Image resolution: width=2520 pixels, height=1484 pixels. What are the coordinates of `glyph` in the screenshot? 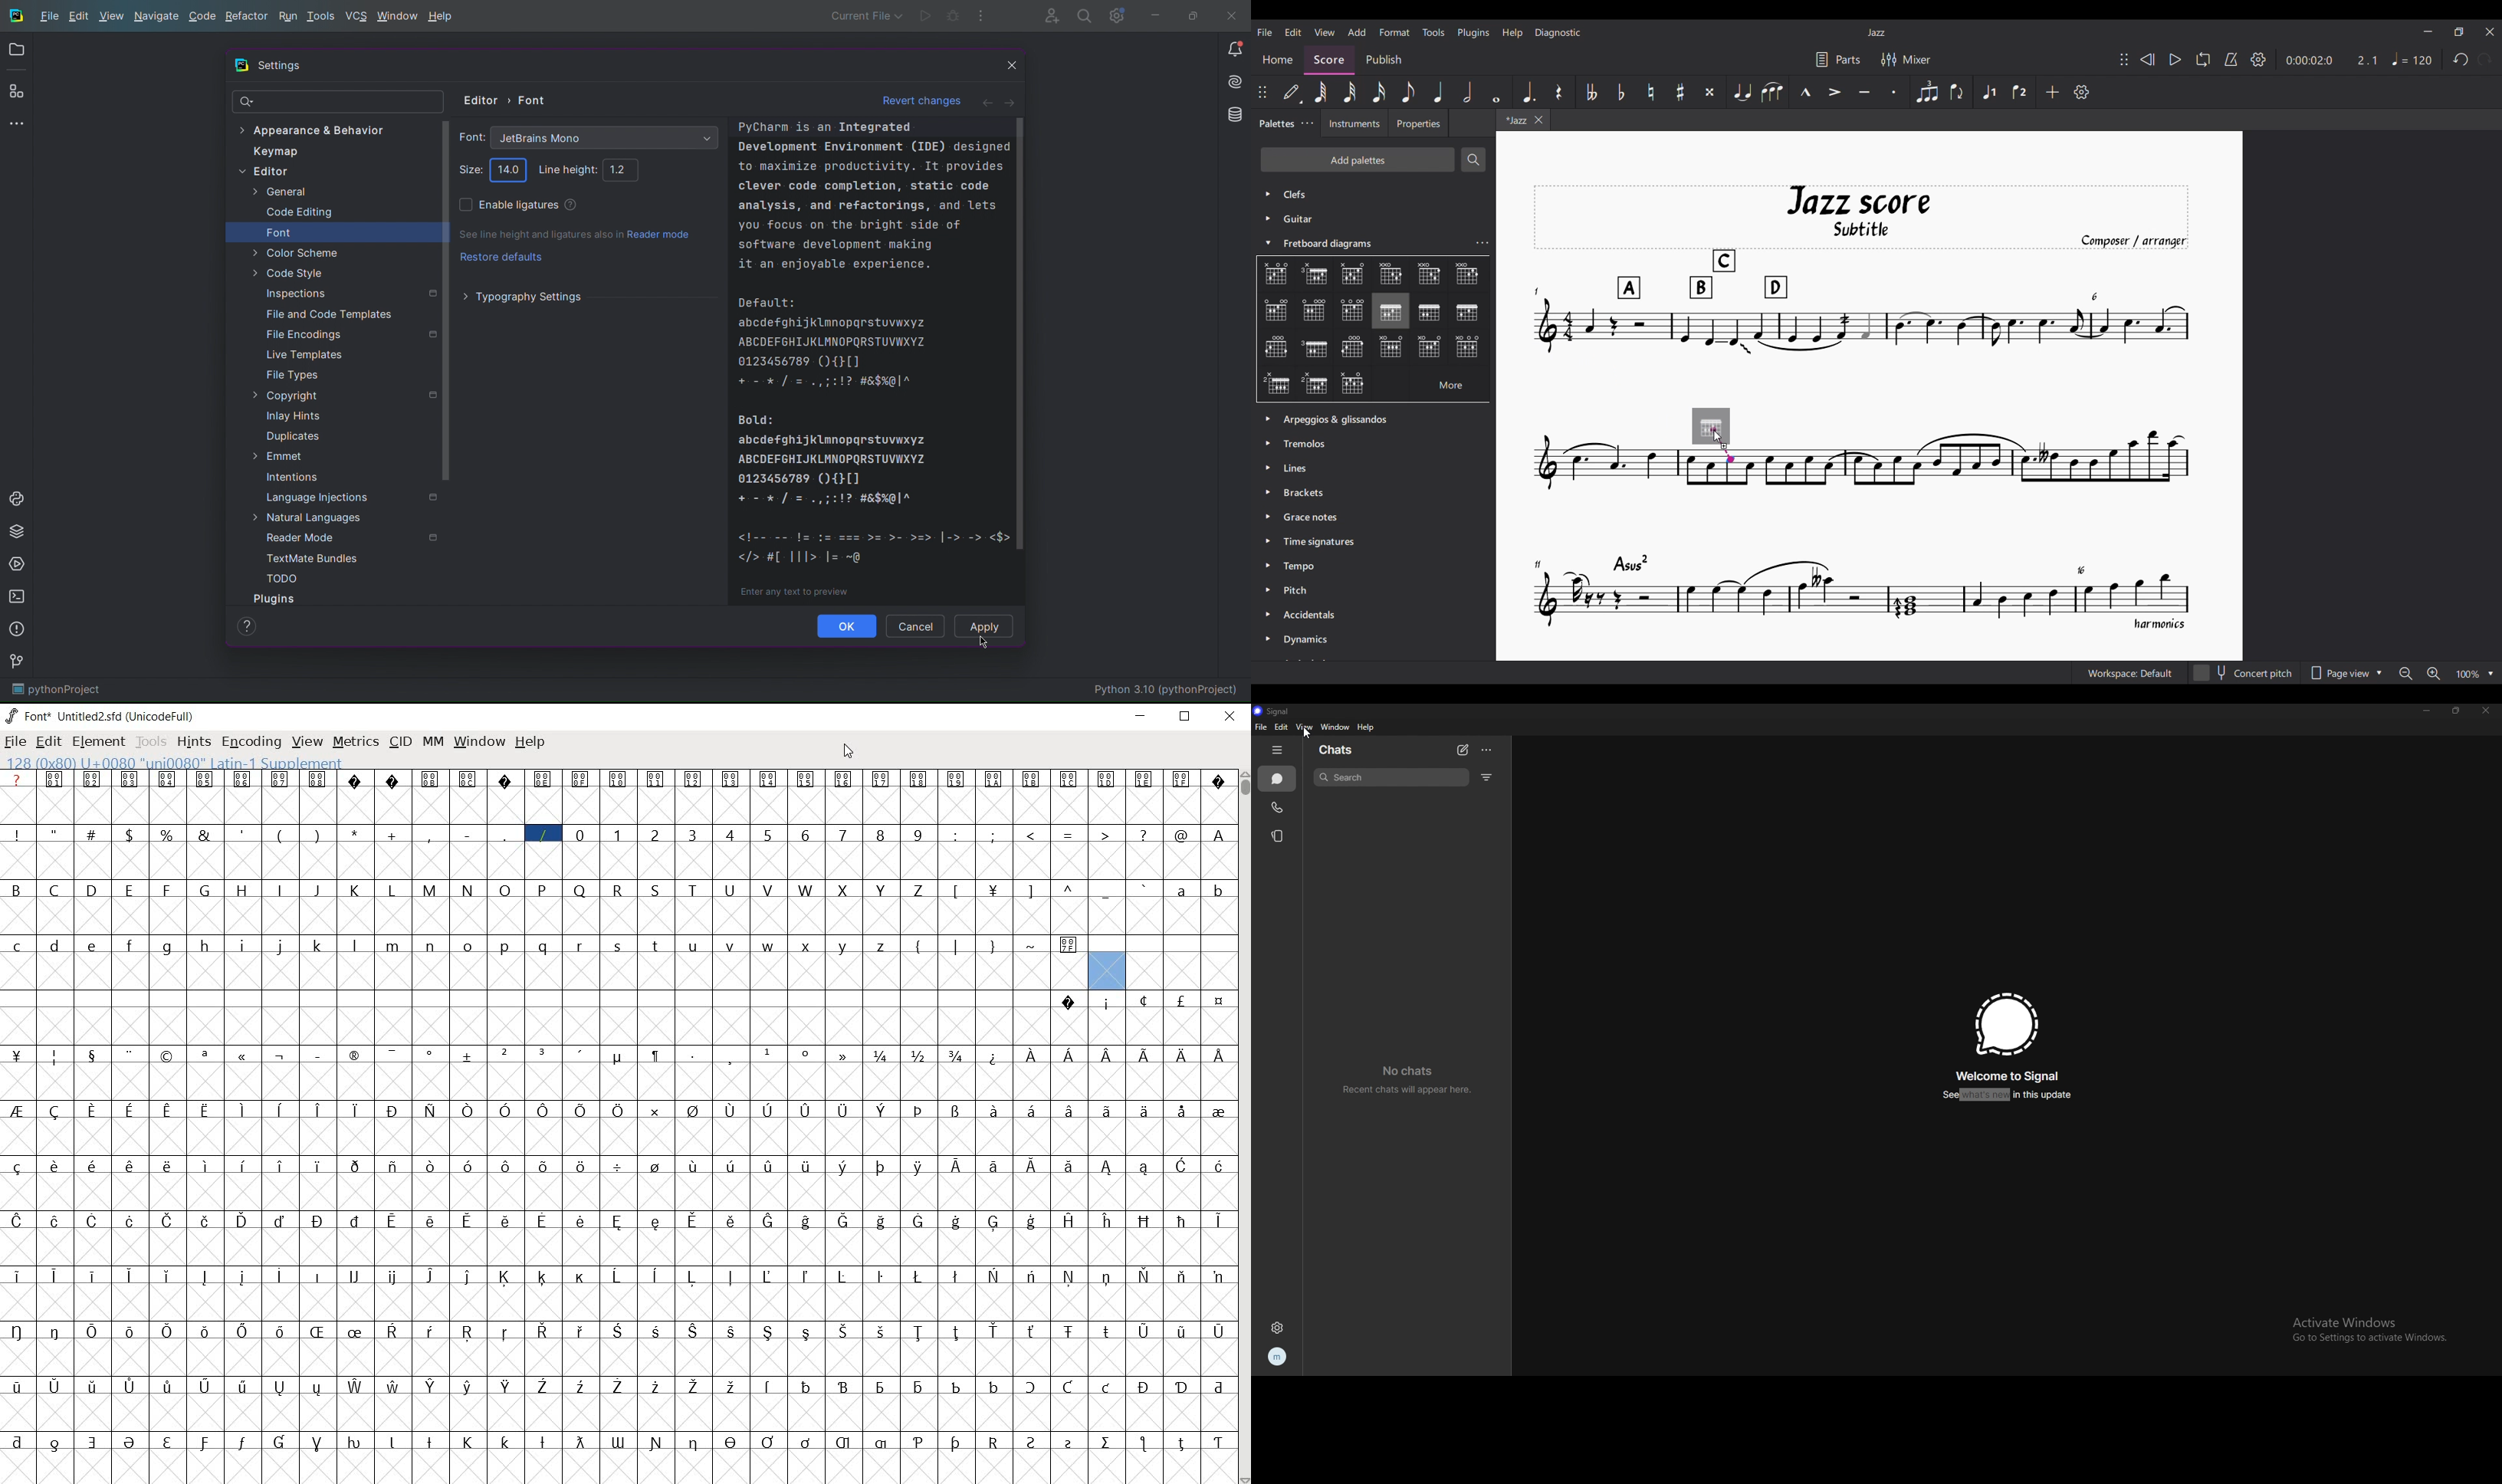 It's located at (242, 1220).